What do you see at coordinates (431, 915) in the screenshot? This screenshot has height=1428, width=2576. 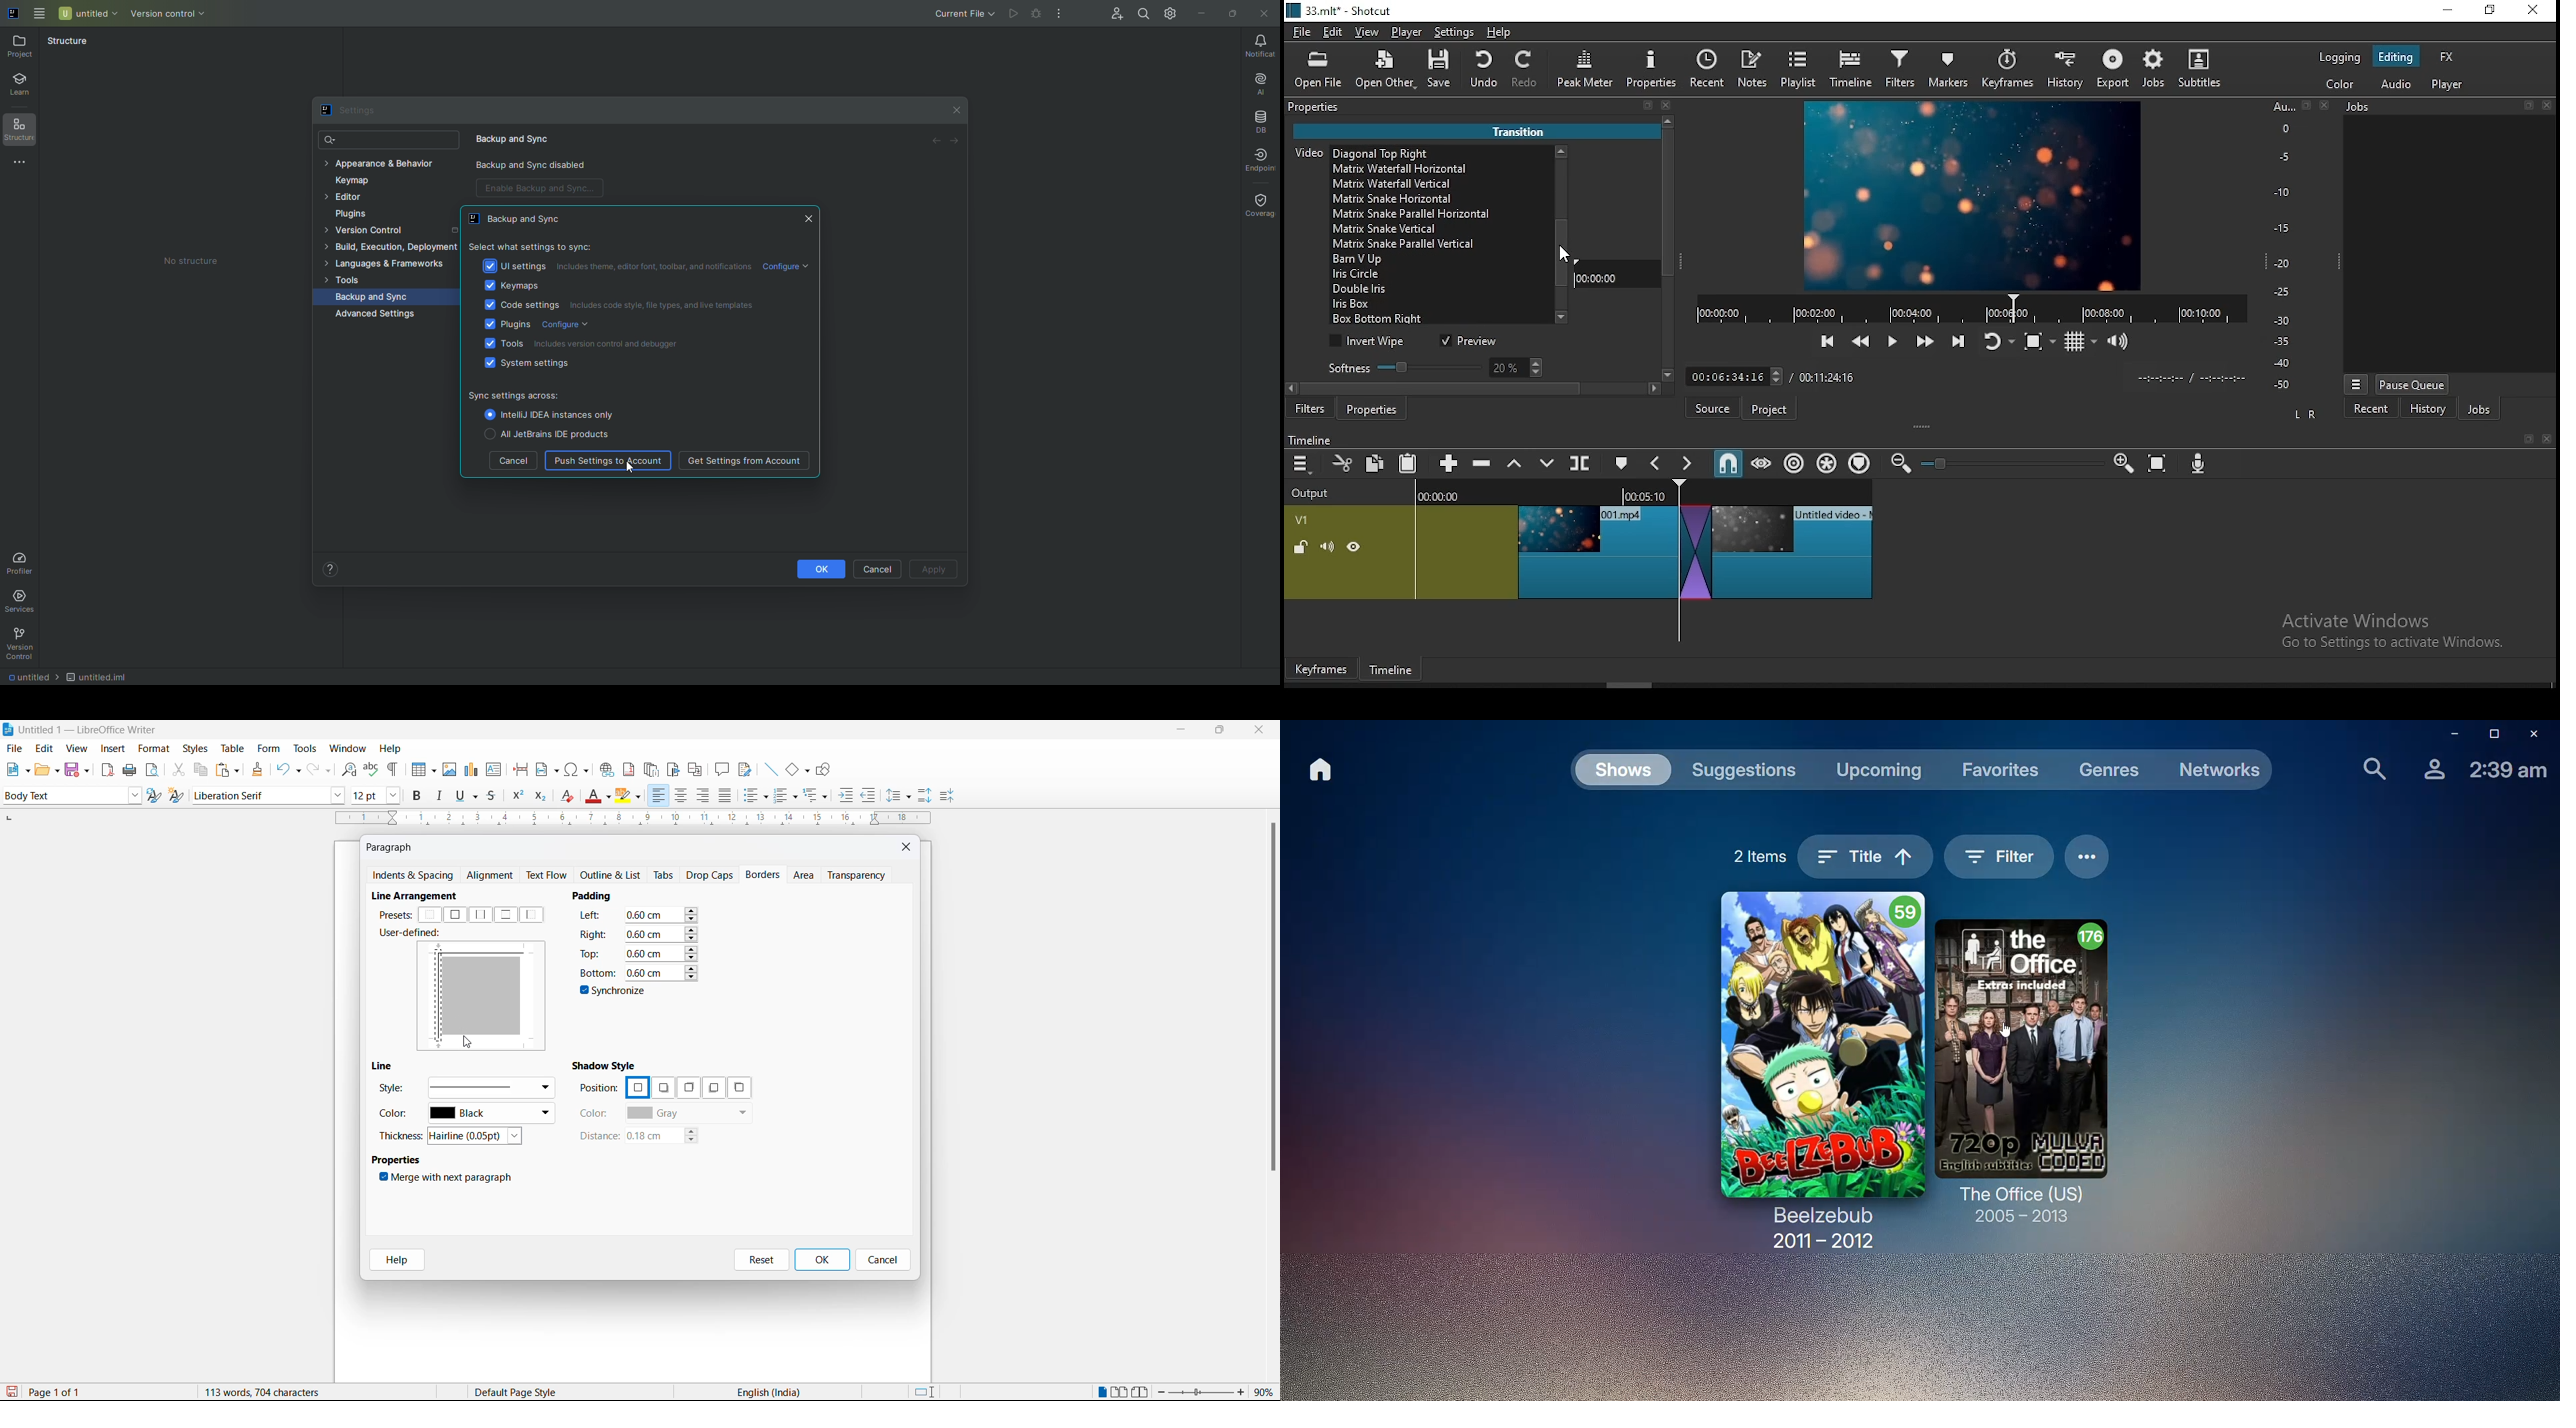 I see `none` at bounding box center [431, 915].